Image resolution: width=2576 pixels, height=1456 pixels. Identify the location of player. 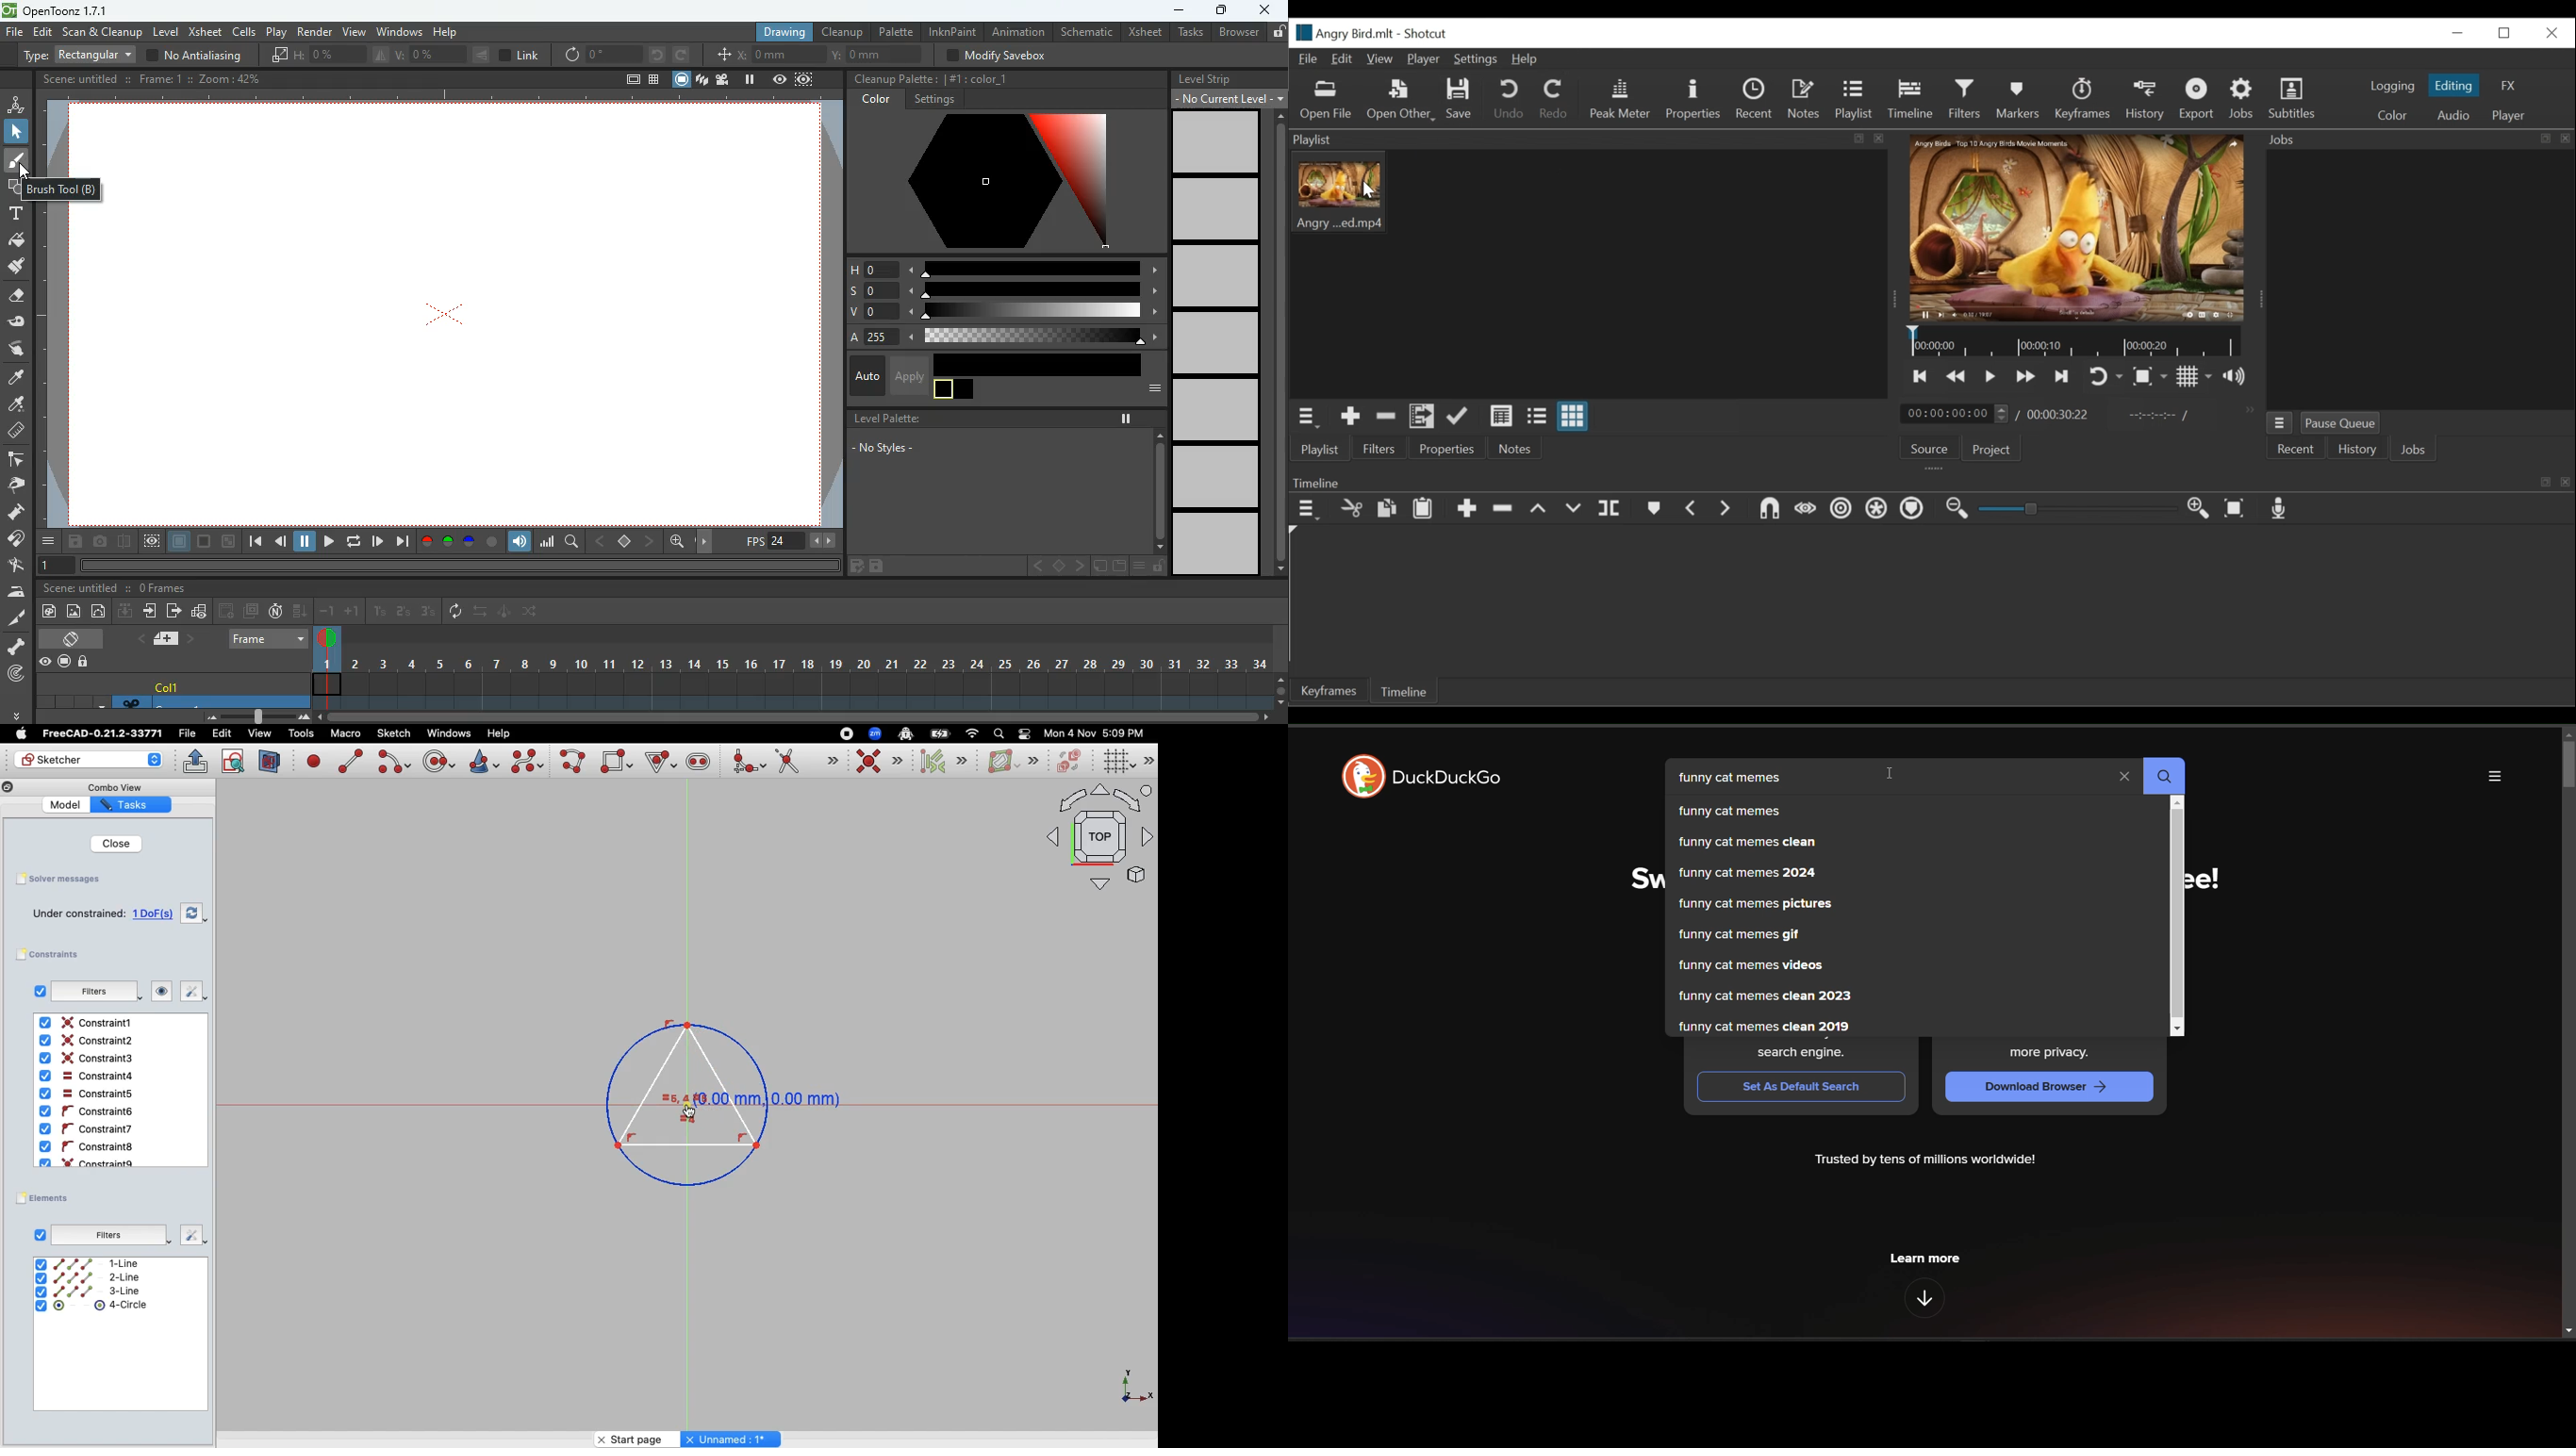
(2506, 116).